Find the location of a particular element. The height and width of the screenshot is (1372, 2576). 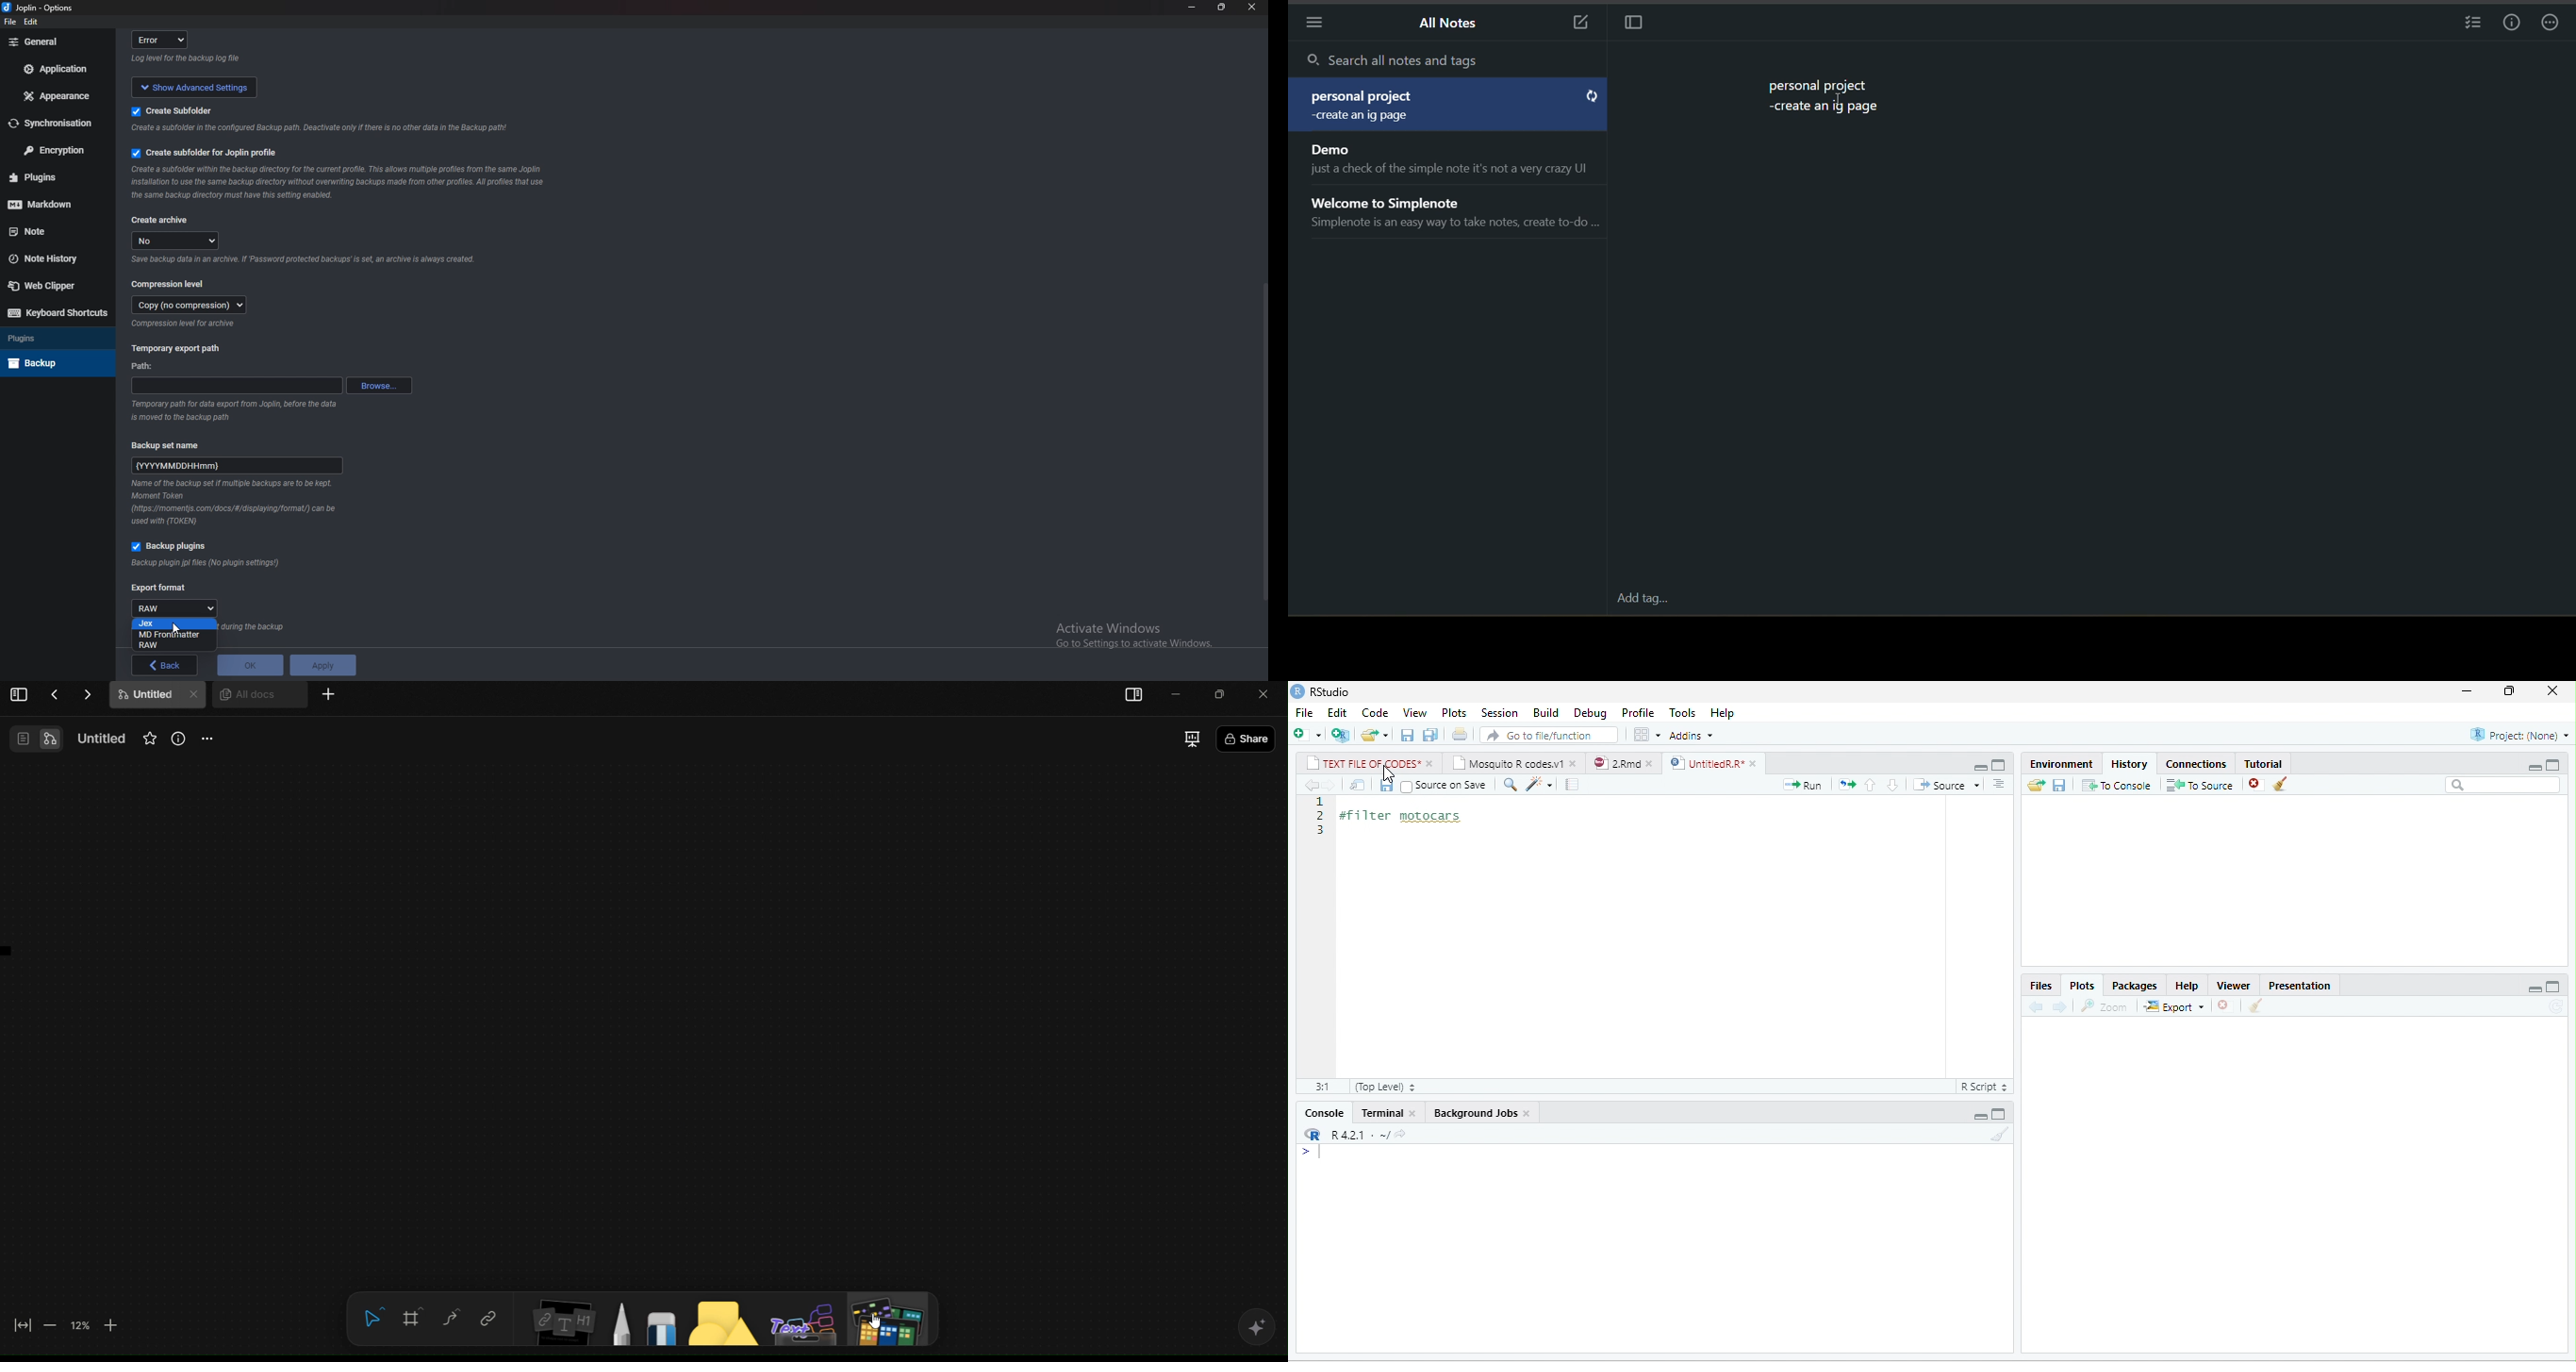

UntitledR.R is located at coordinates (1704, 763).